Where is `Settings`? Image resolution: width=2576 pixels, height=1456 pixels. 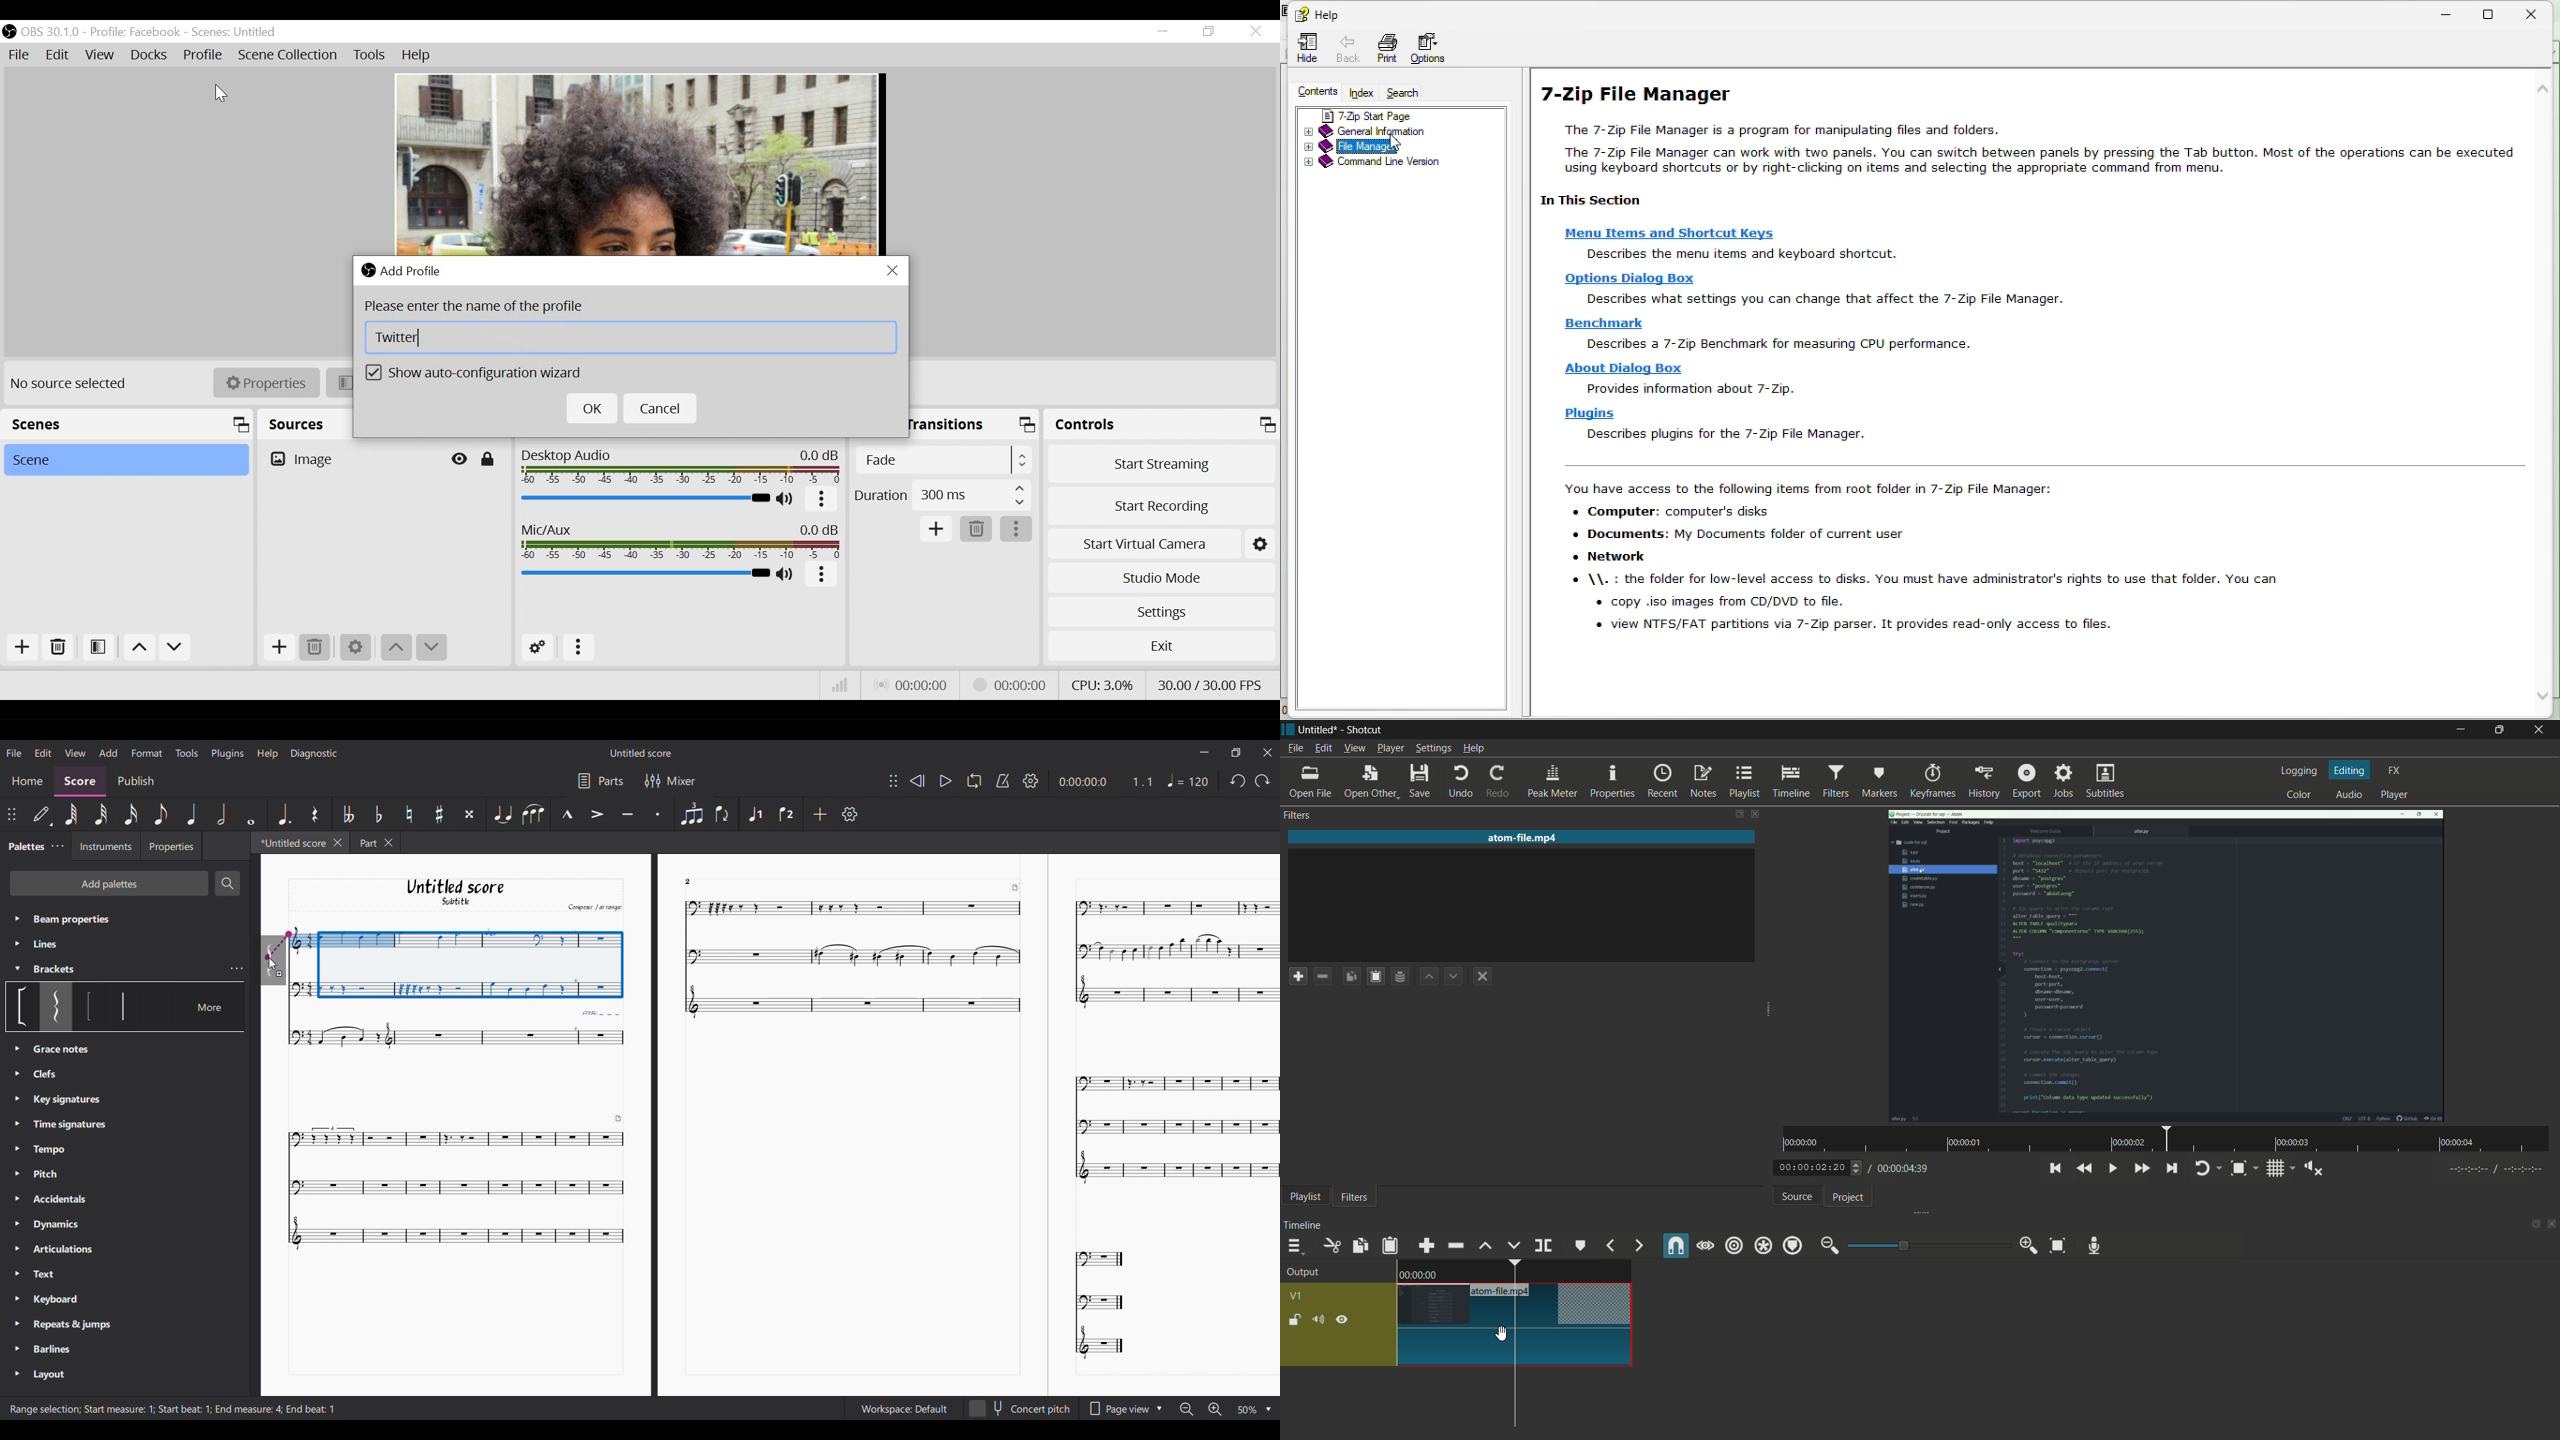
Settings is located at coordinates (354, 648).